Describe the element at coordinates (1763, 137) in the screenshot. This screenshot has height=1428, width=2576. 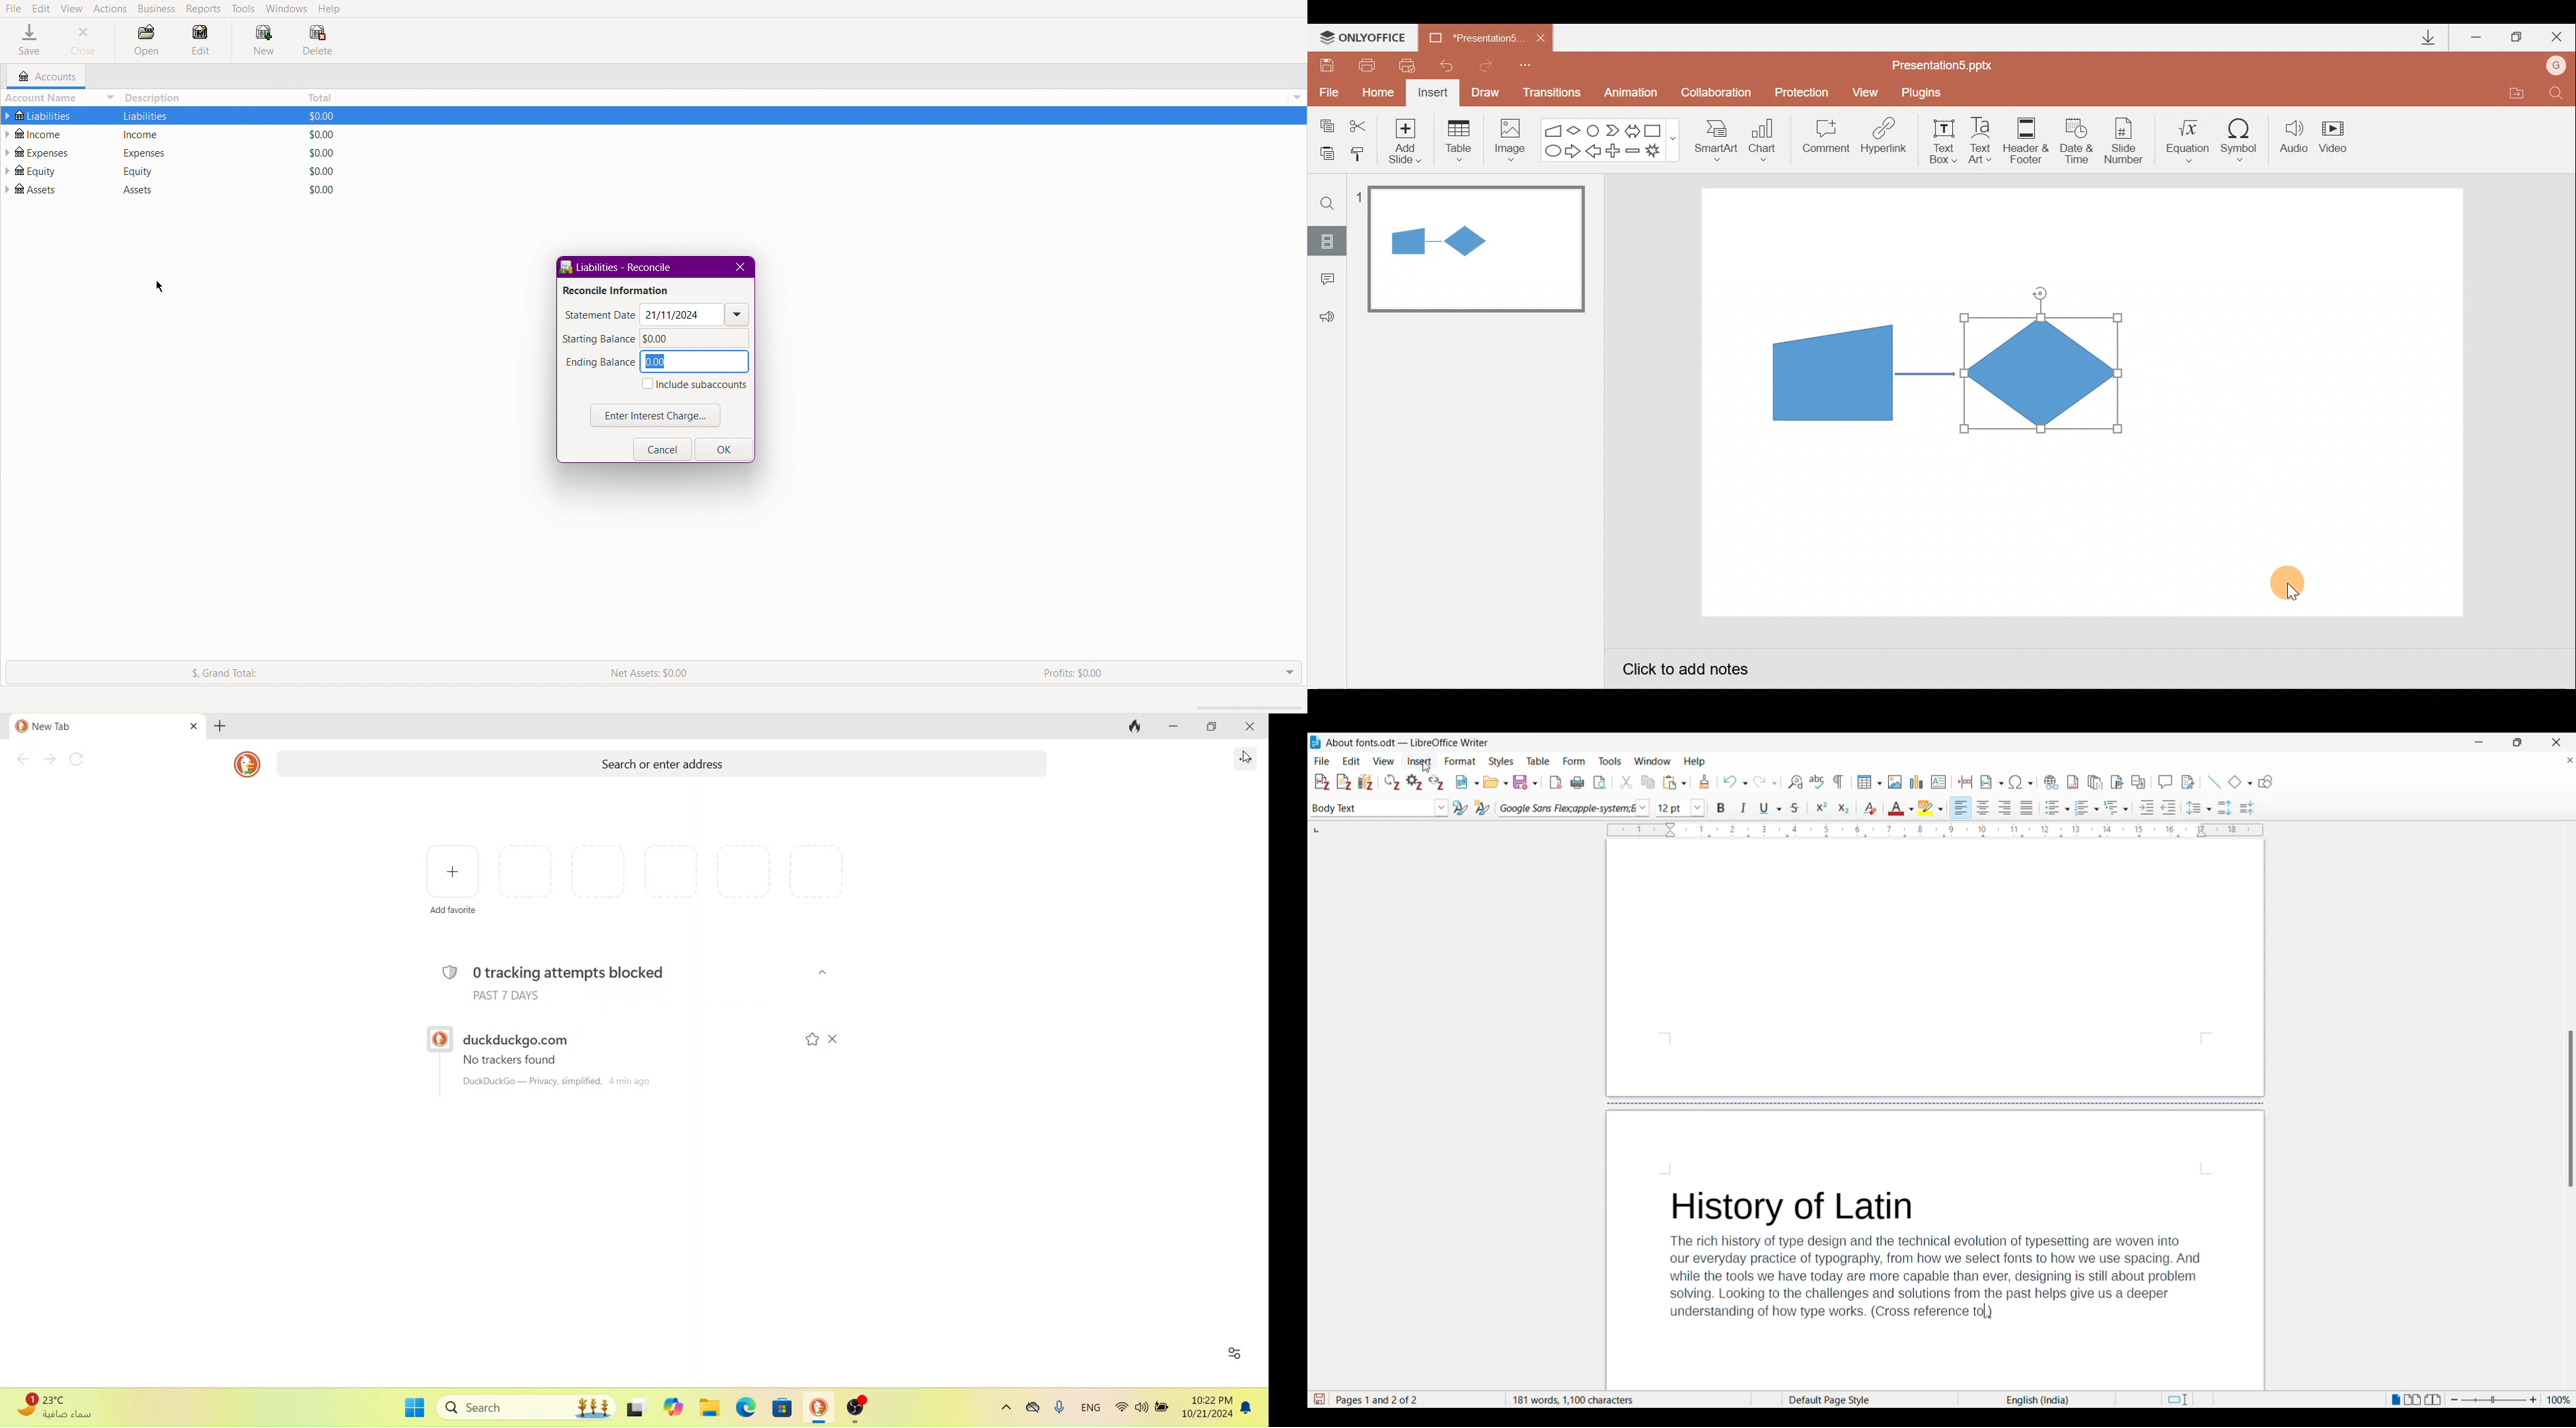
I see `Chart` at that location.